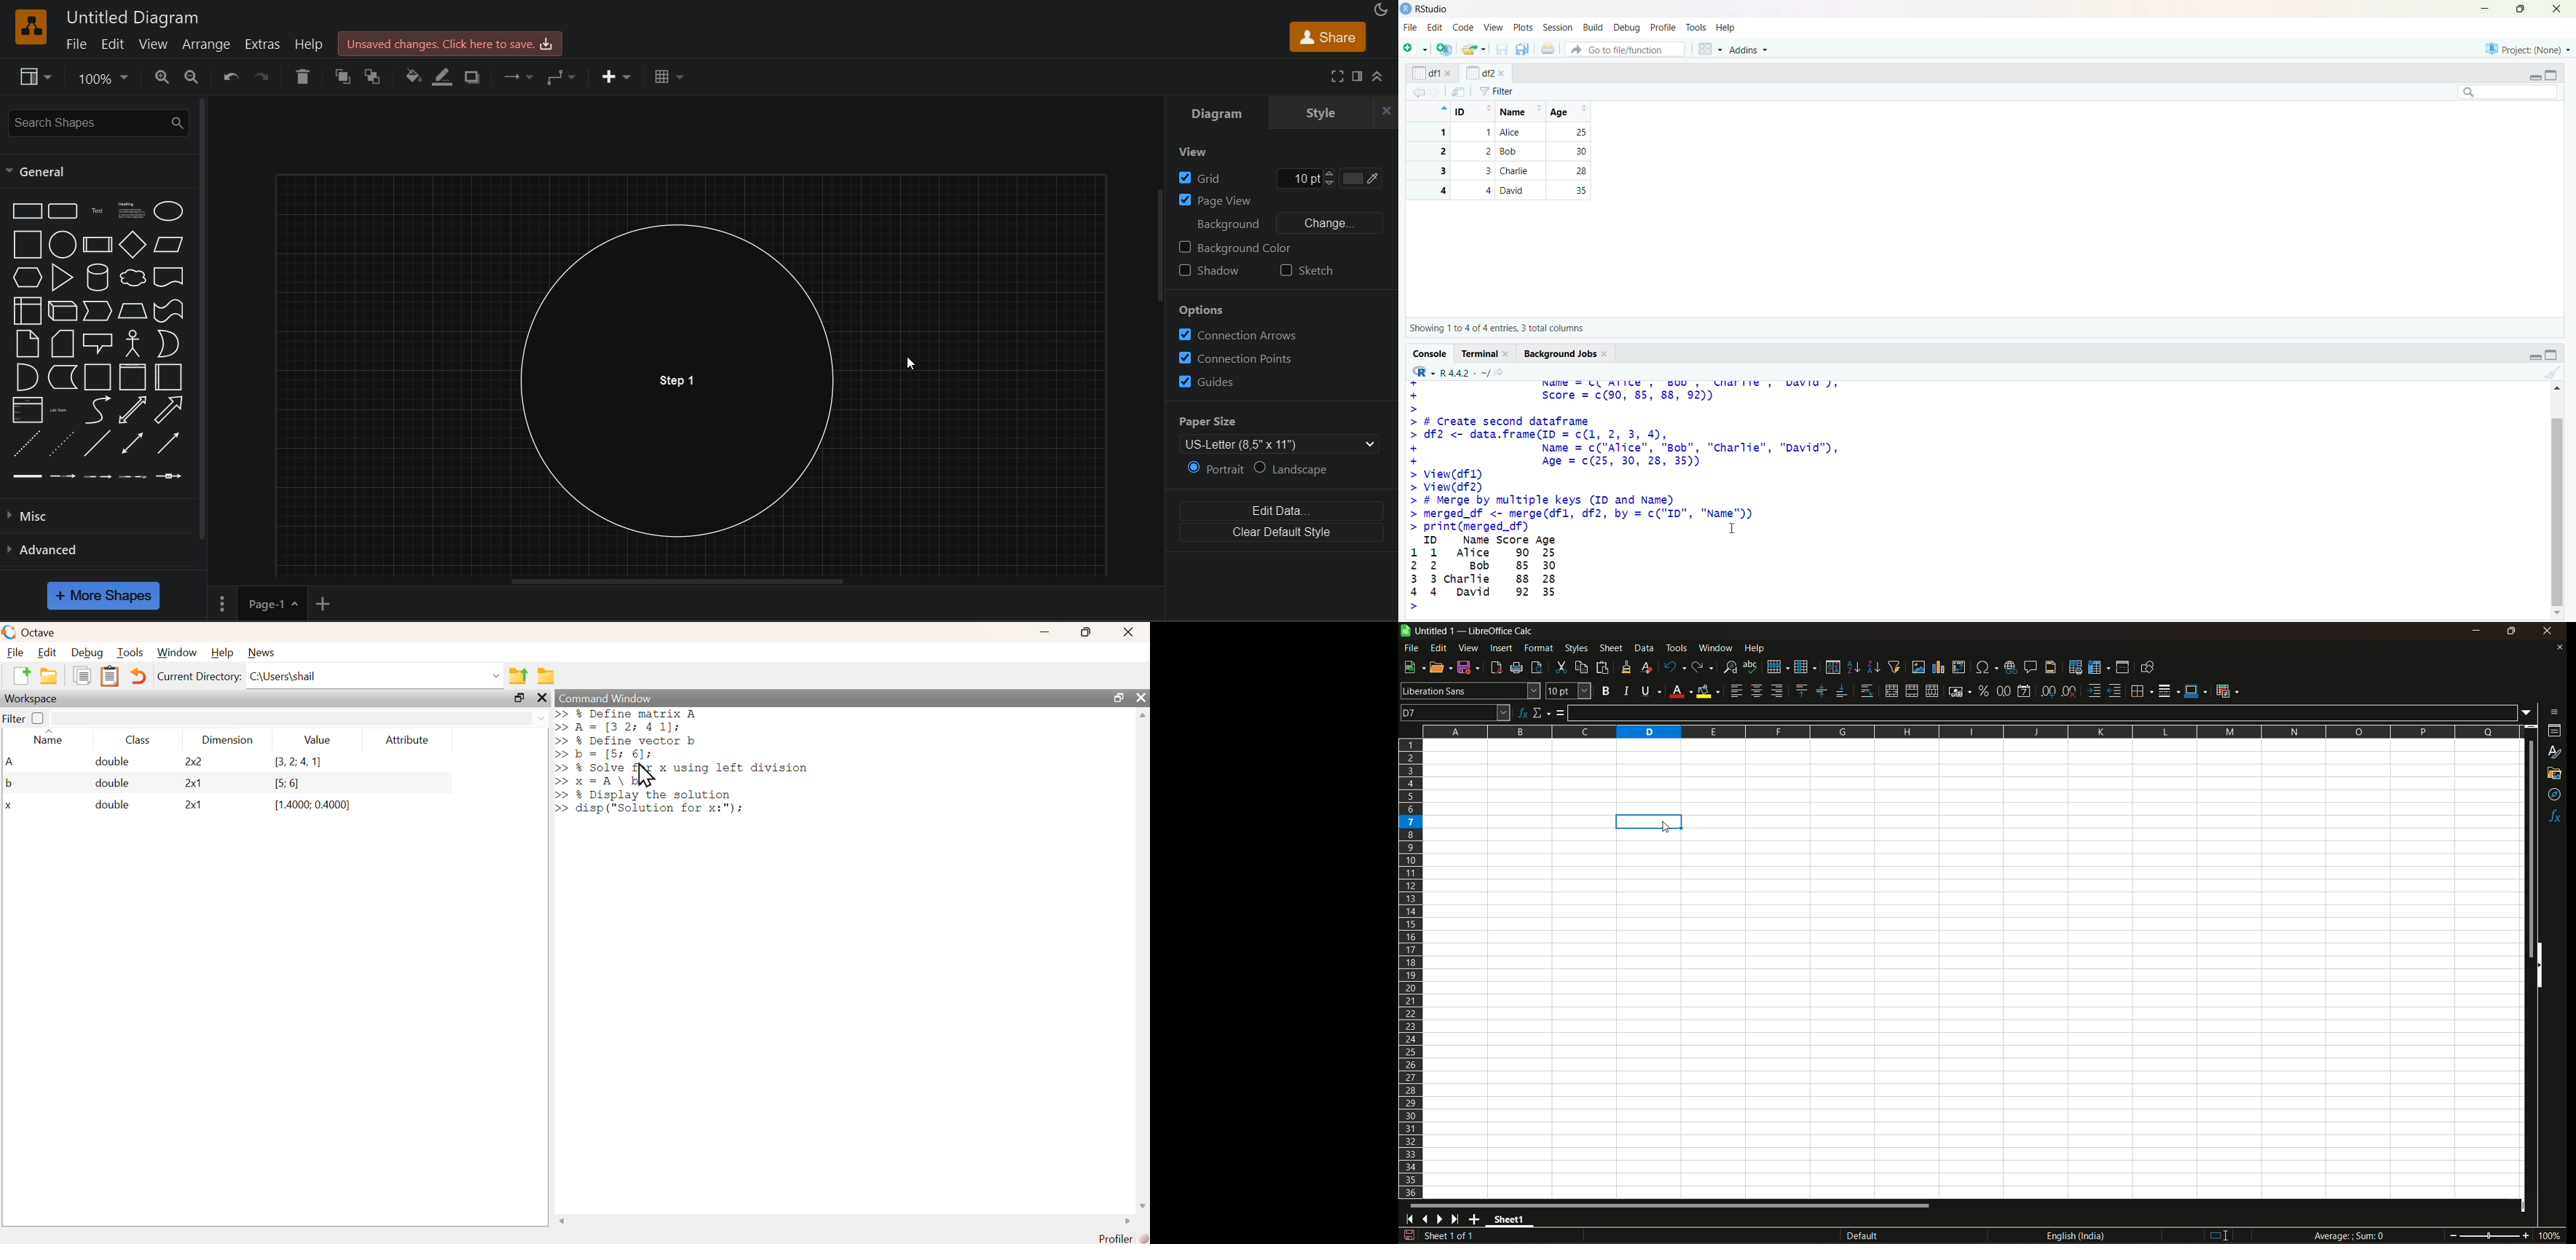 The image size is (2576, 1260). What do you see at coordinates (16, 653) in the screenshot?
I see `file` at bounding box center [16, 653].